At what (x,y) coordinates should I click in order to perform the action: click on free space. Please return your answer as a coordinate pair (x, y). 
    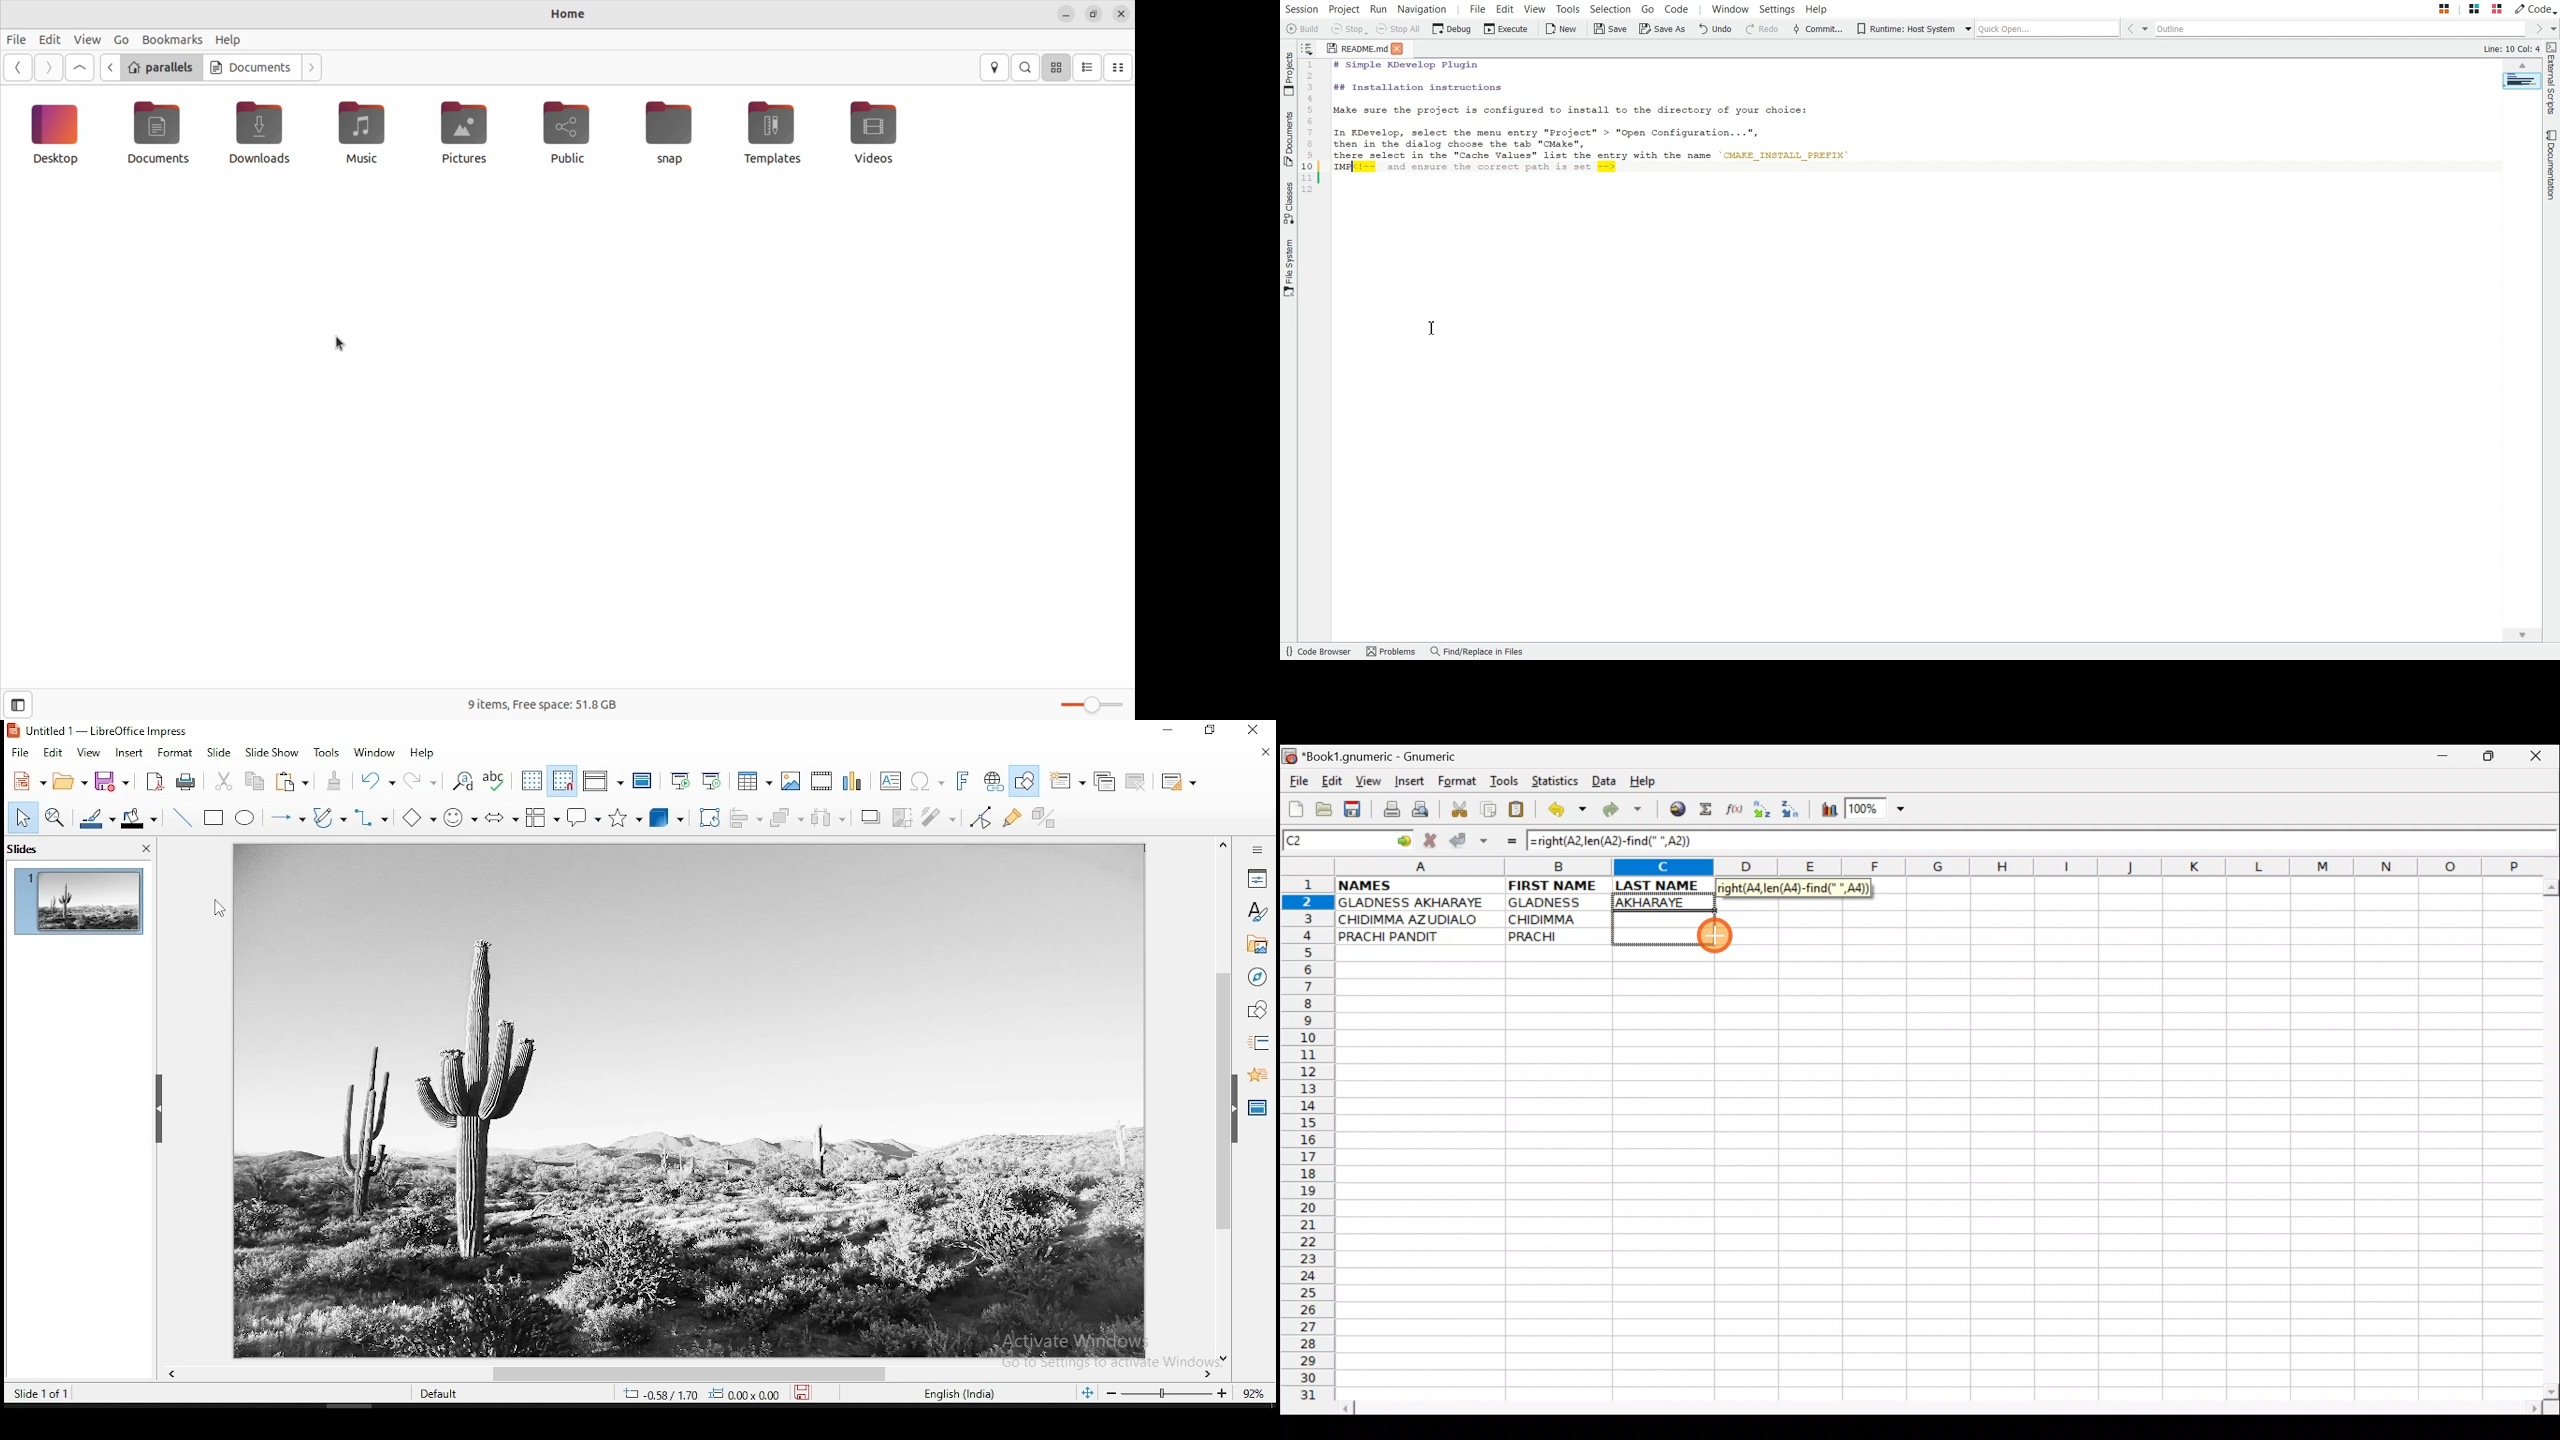
    Looking at the image, I should click on (544, 704).